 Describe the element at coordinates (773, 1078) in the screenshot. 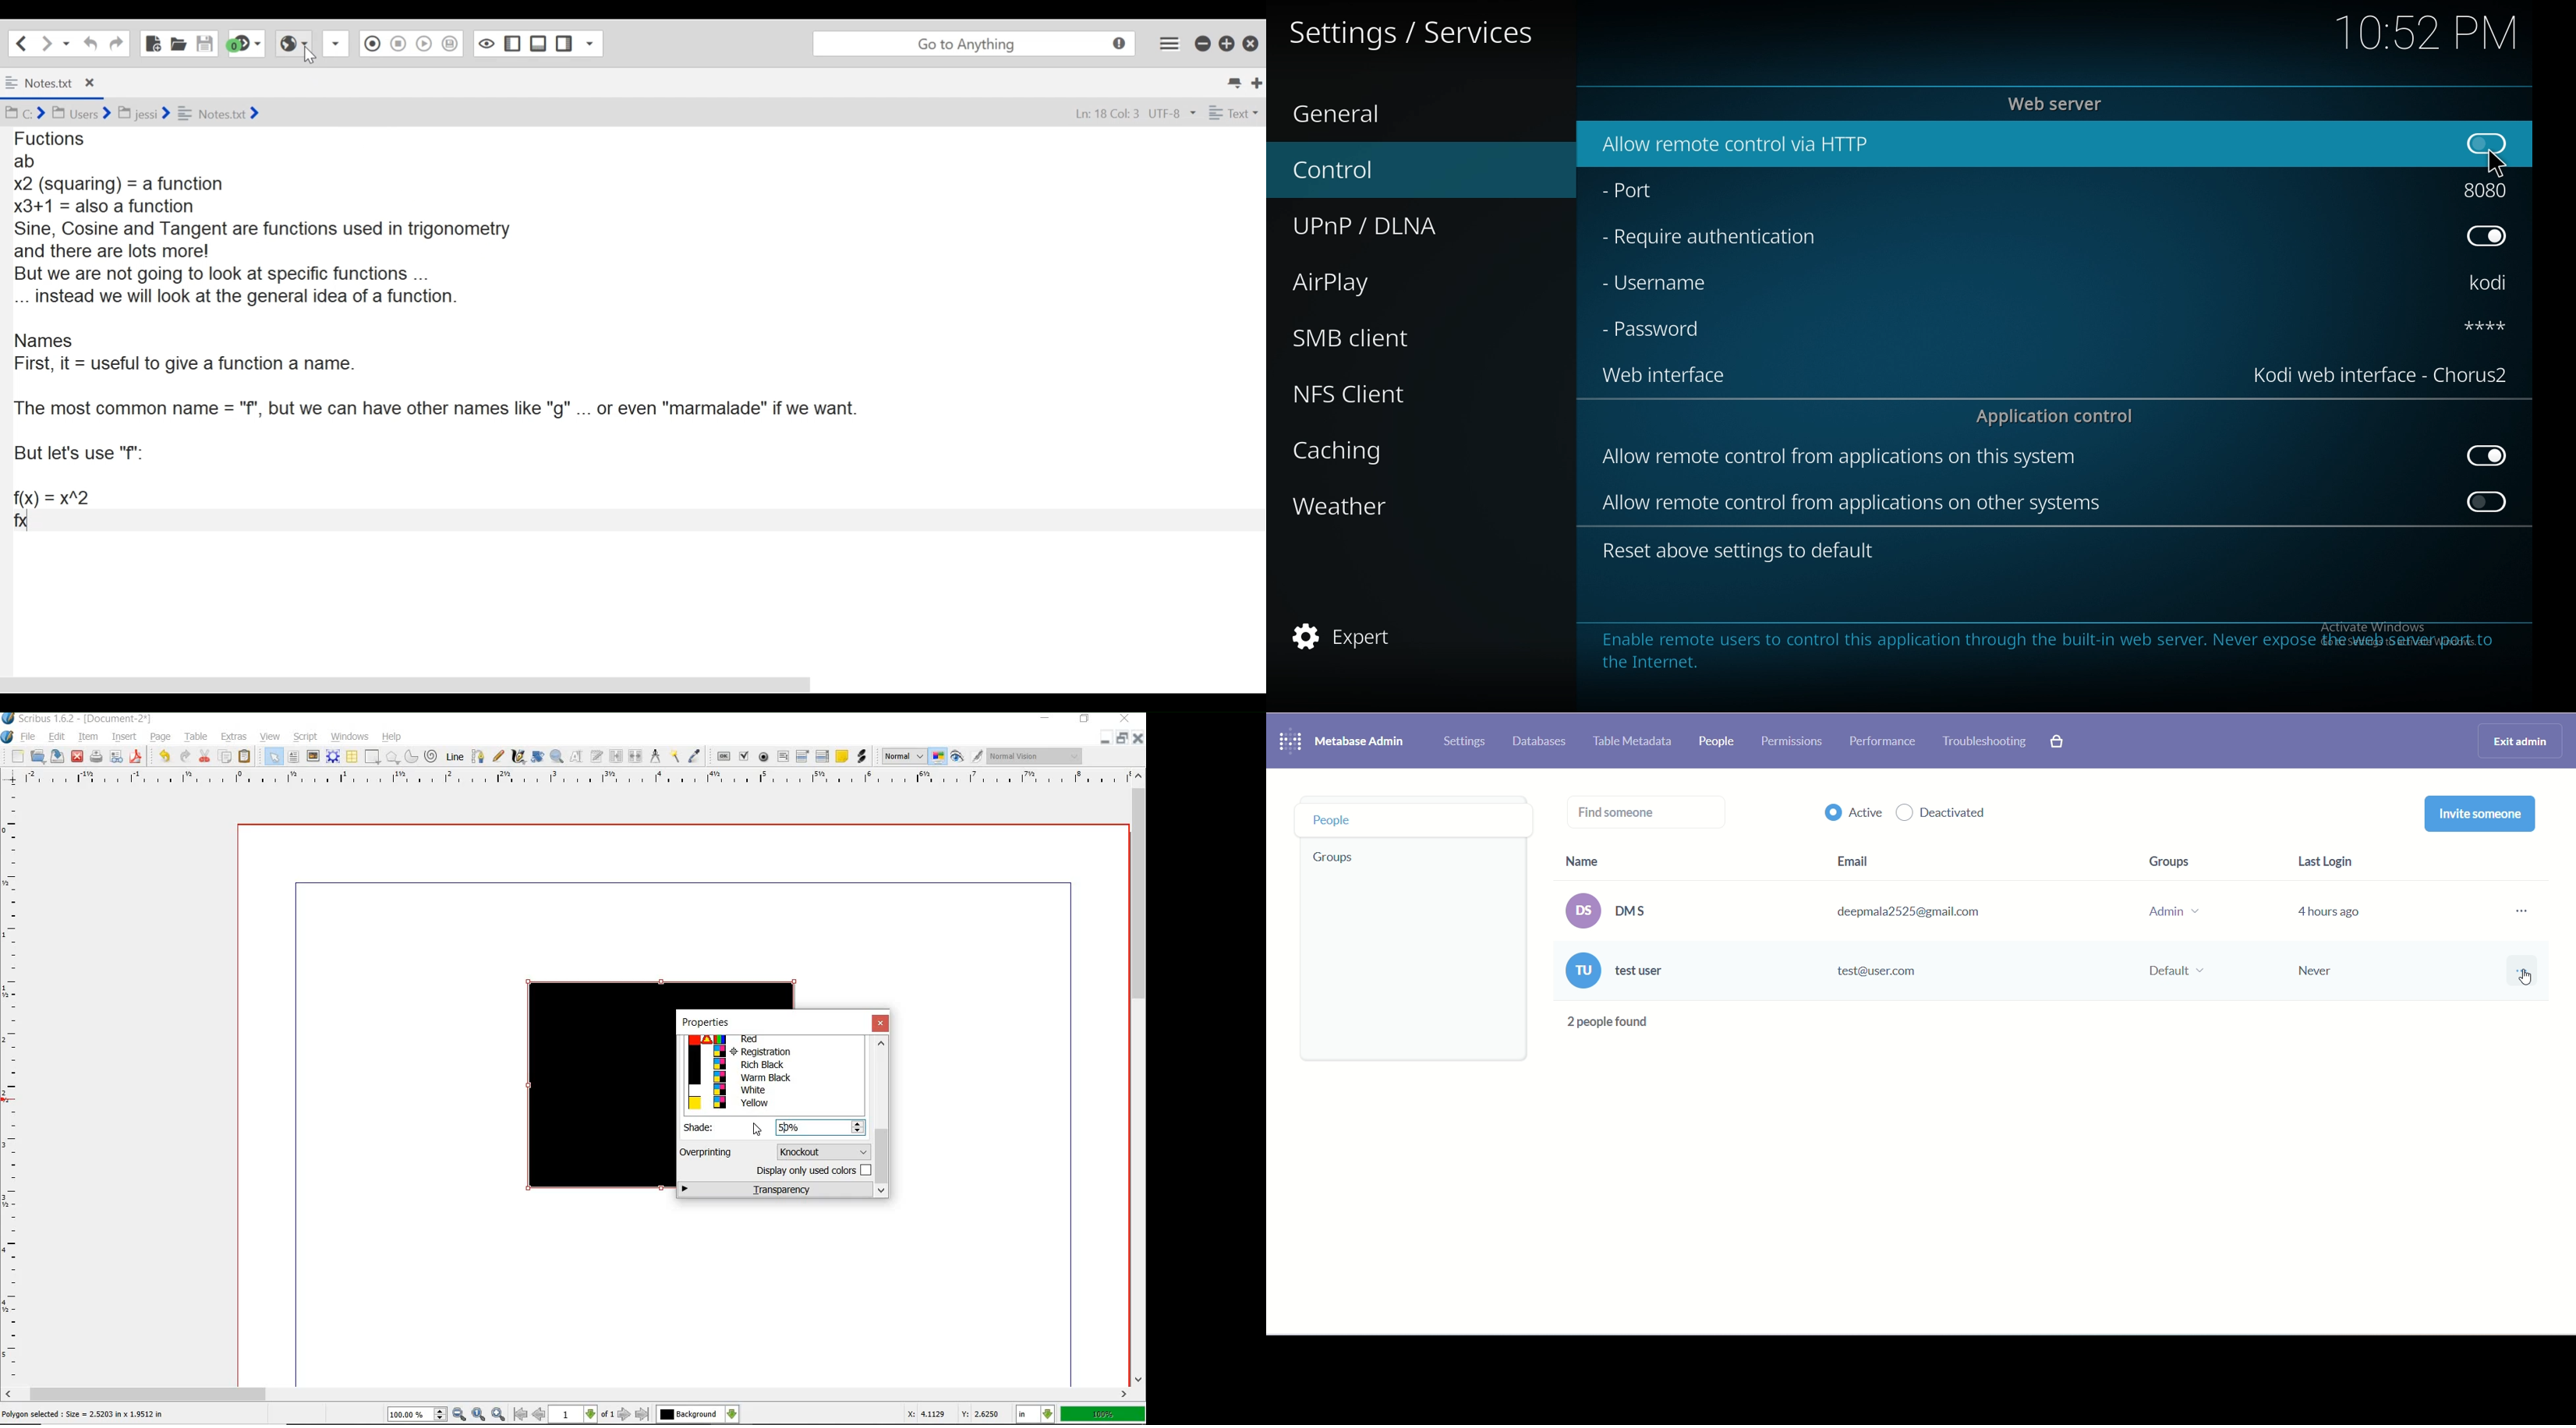

I see `Warm Black` at that location.